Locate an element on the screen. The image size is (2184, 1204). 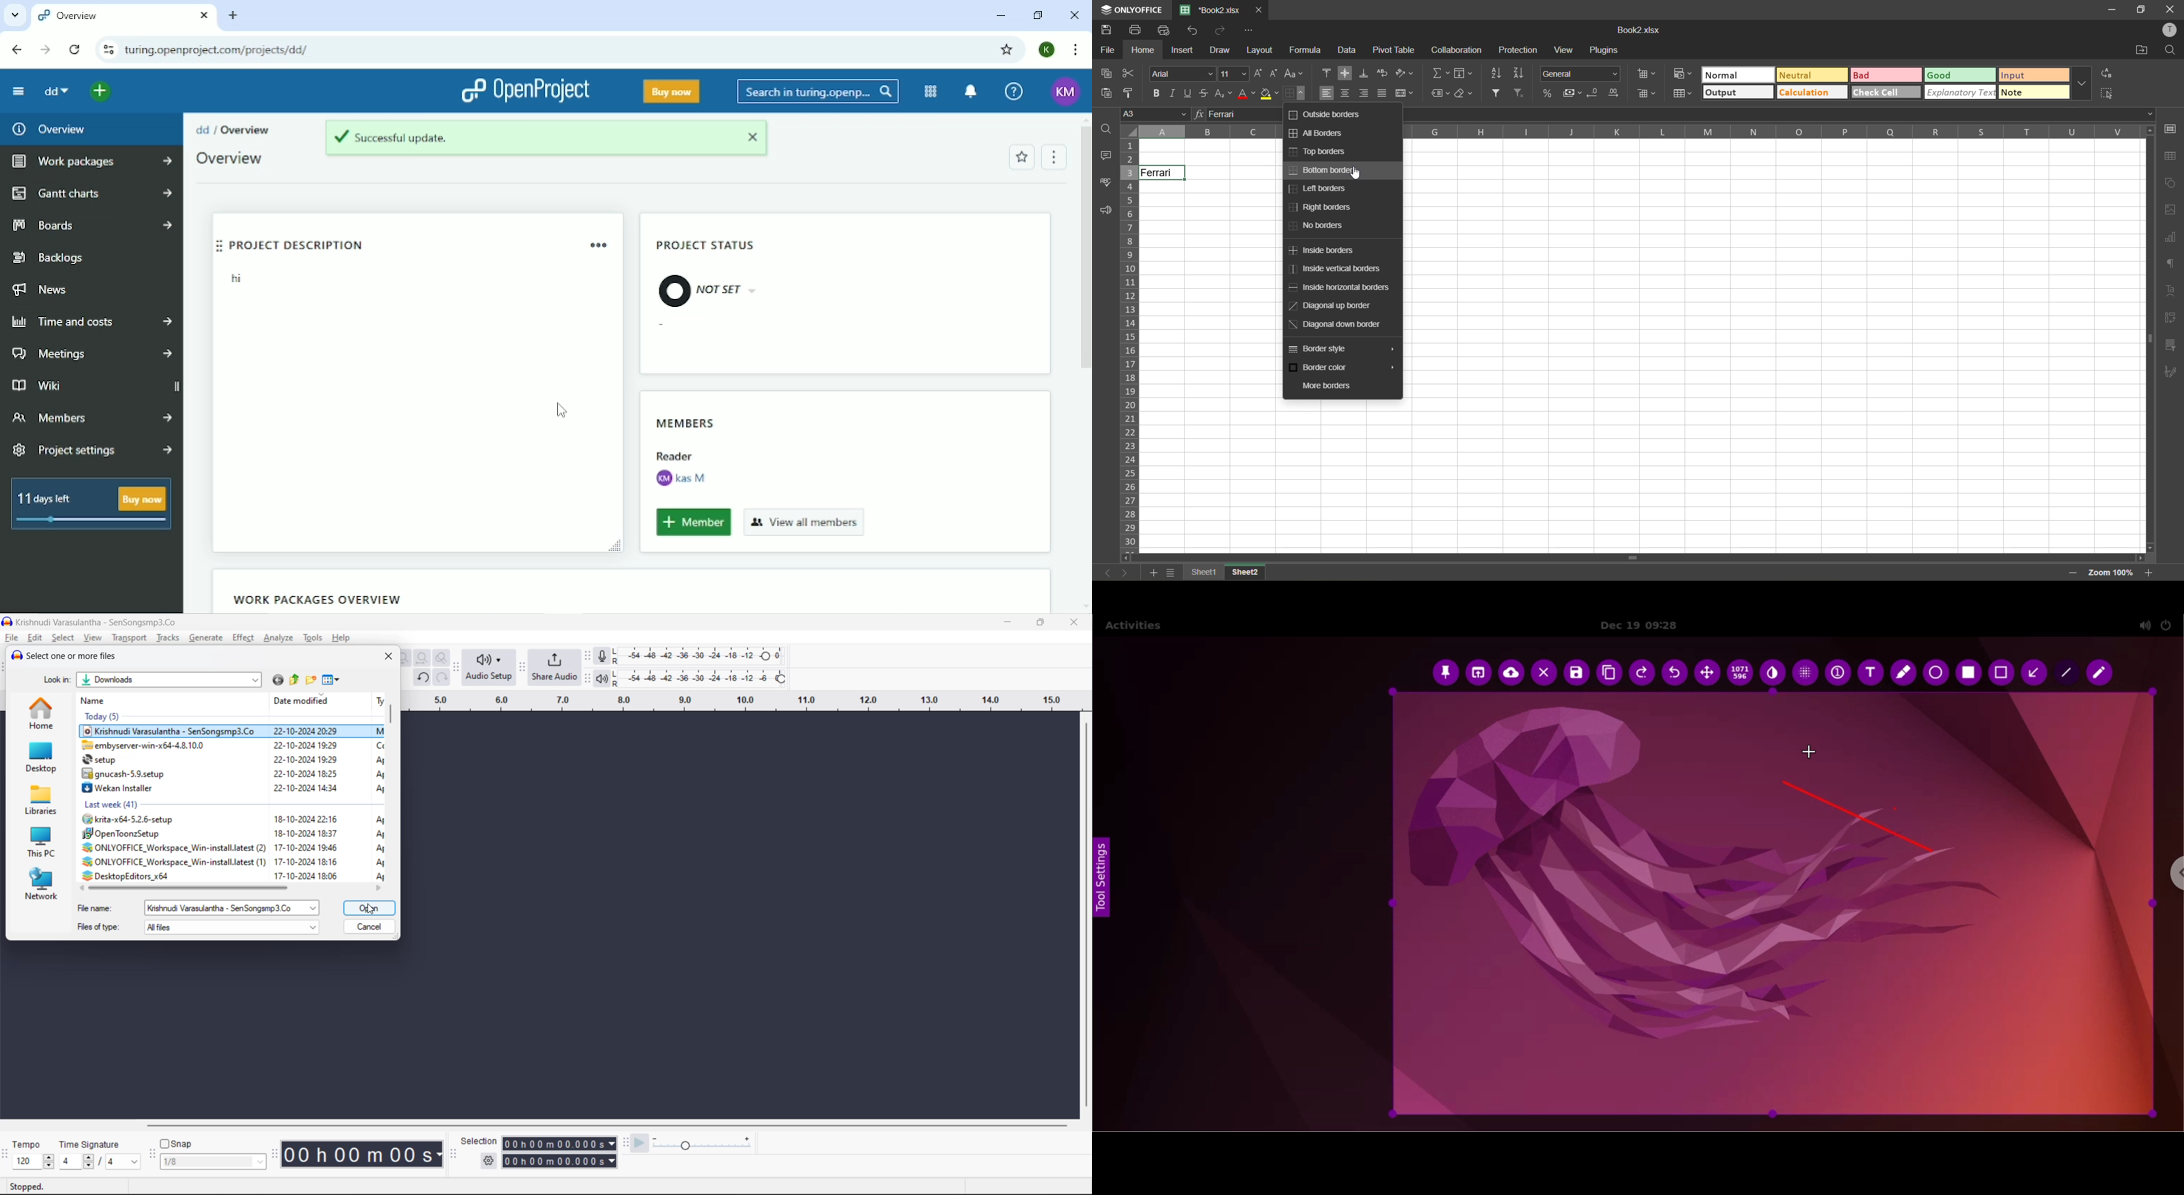
close is located at coordinates (756, 139).